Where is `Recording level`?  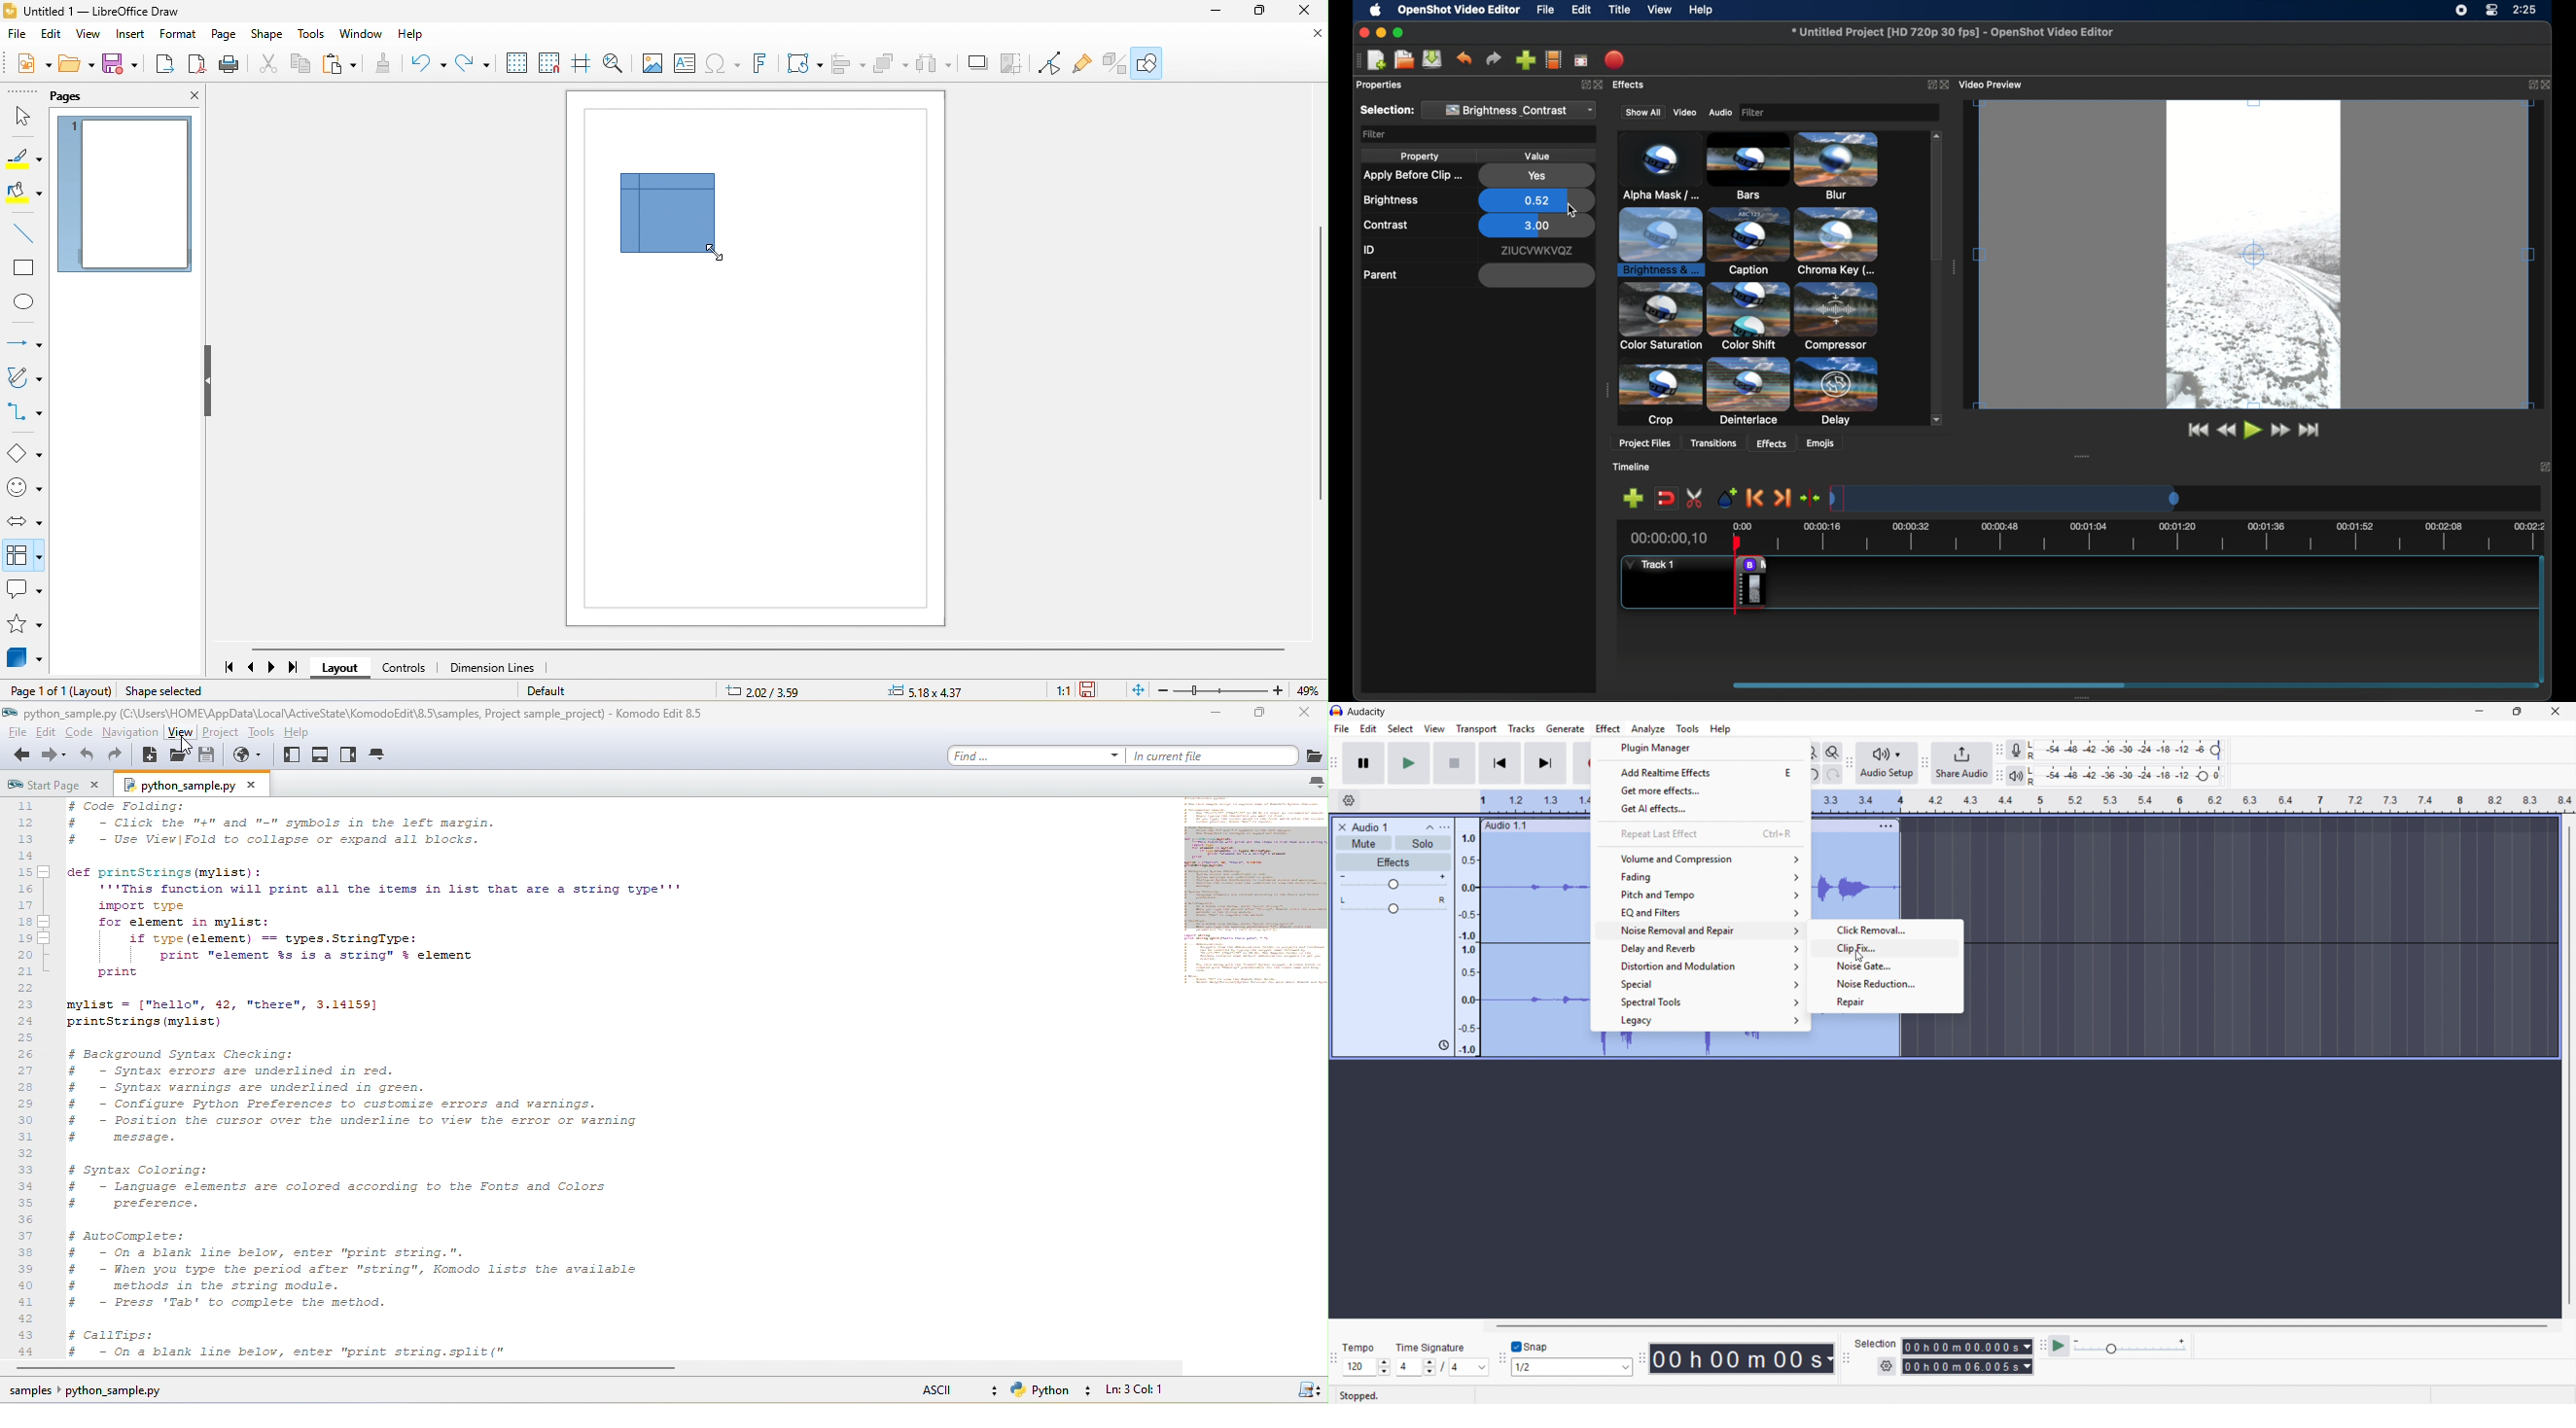
Recording level is located at coordinates (2129, 750).